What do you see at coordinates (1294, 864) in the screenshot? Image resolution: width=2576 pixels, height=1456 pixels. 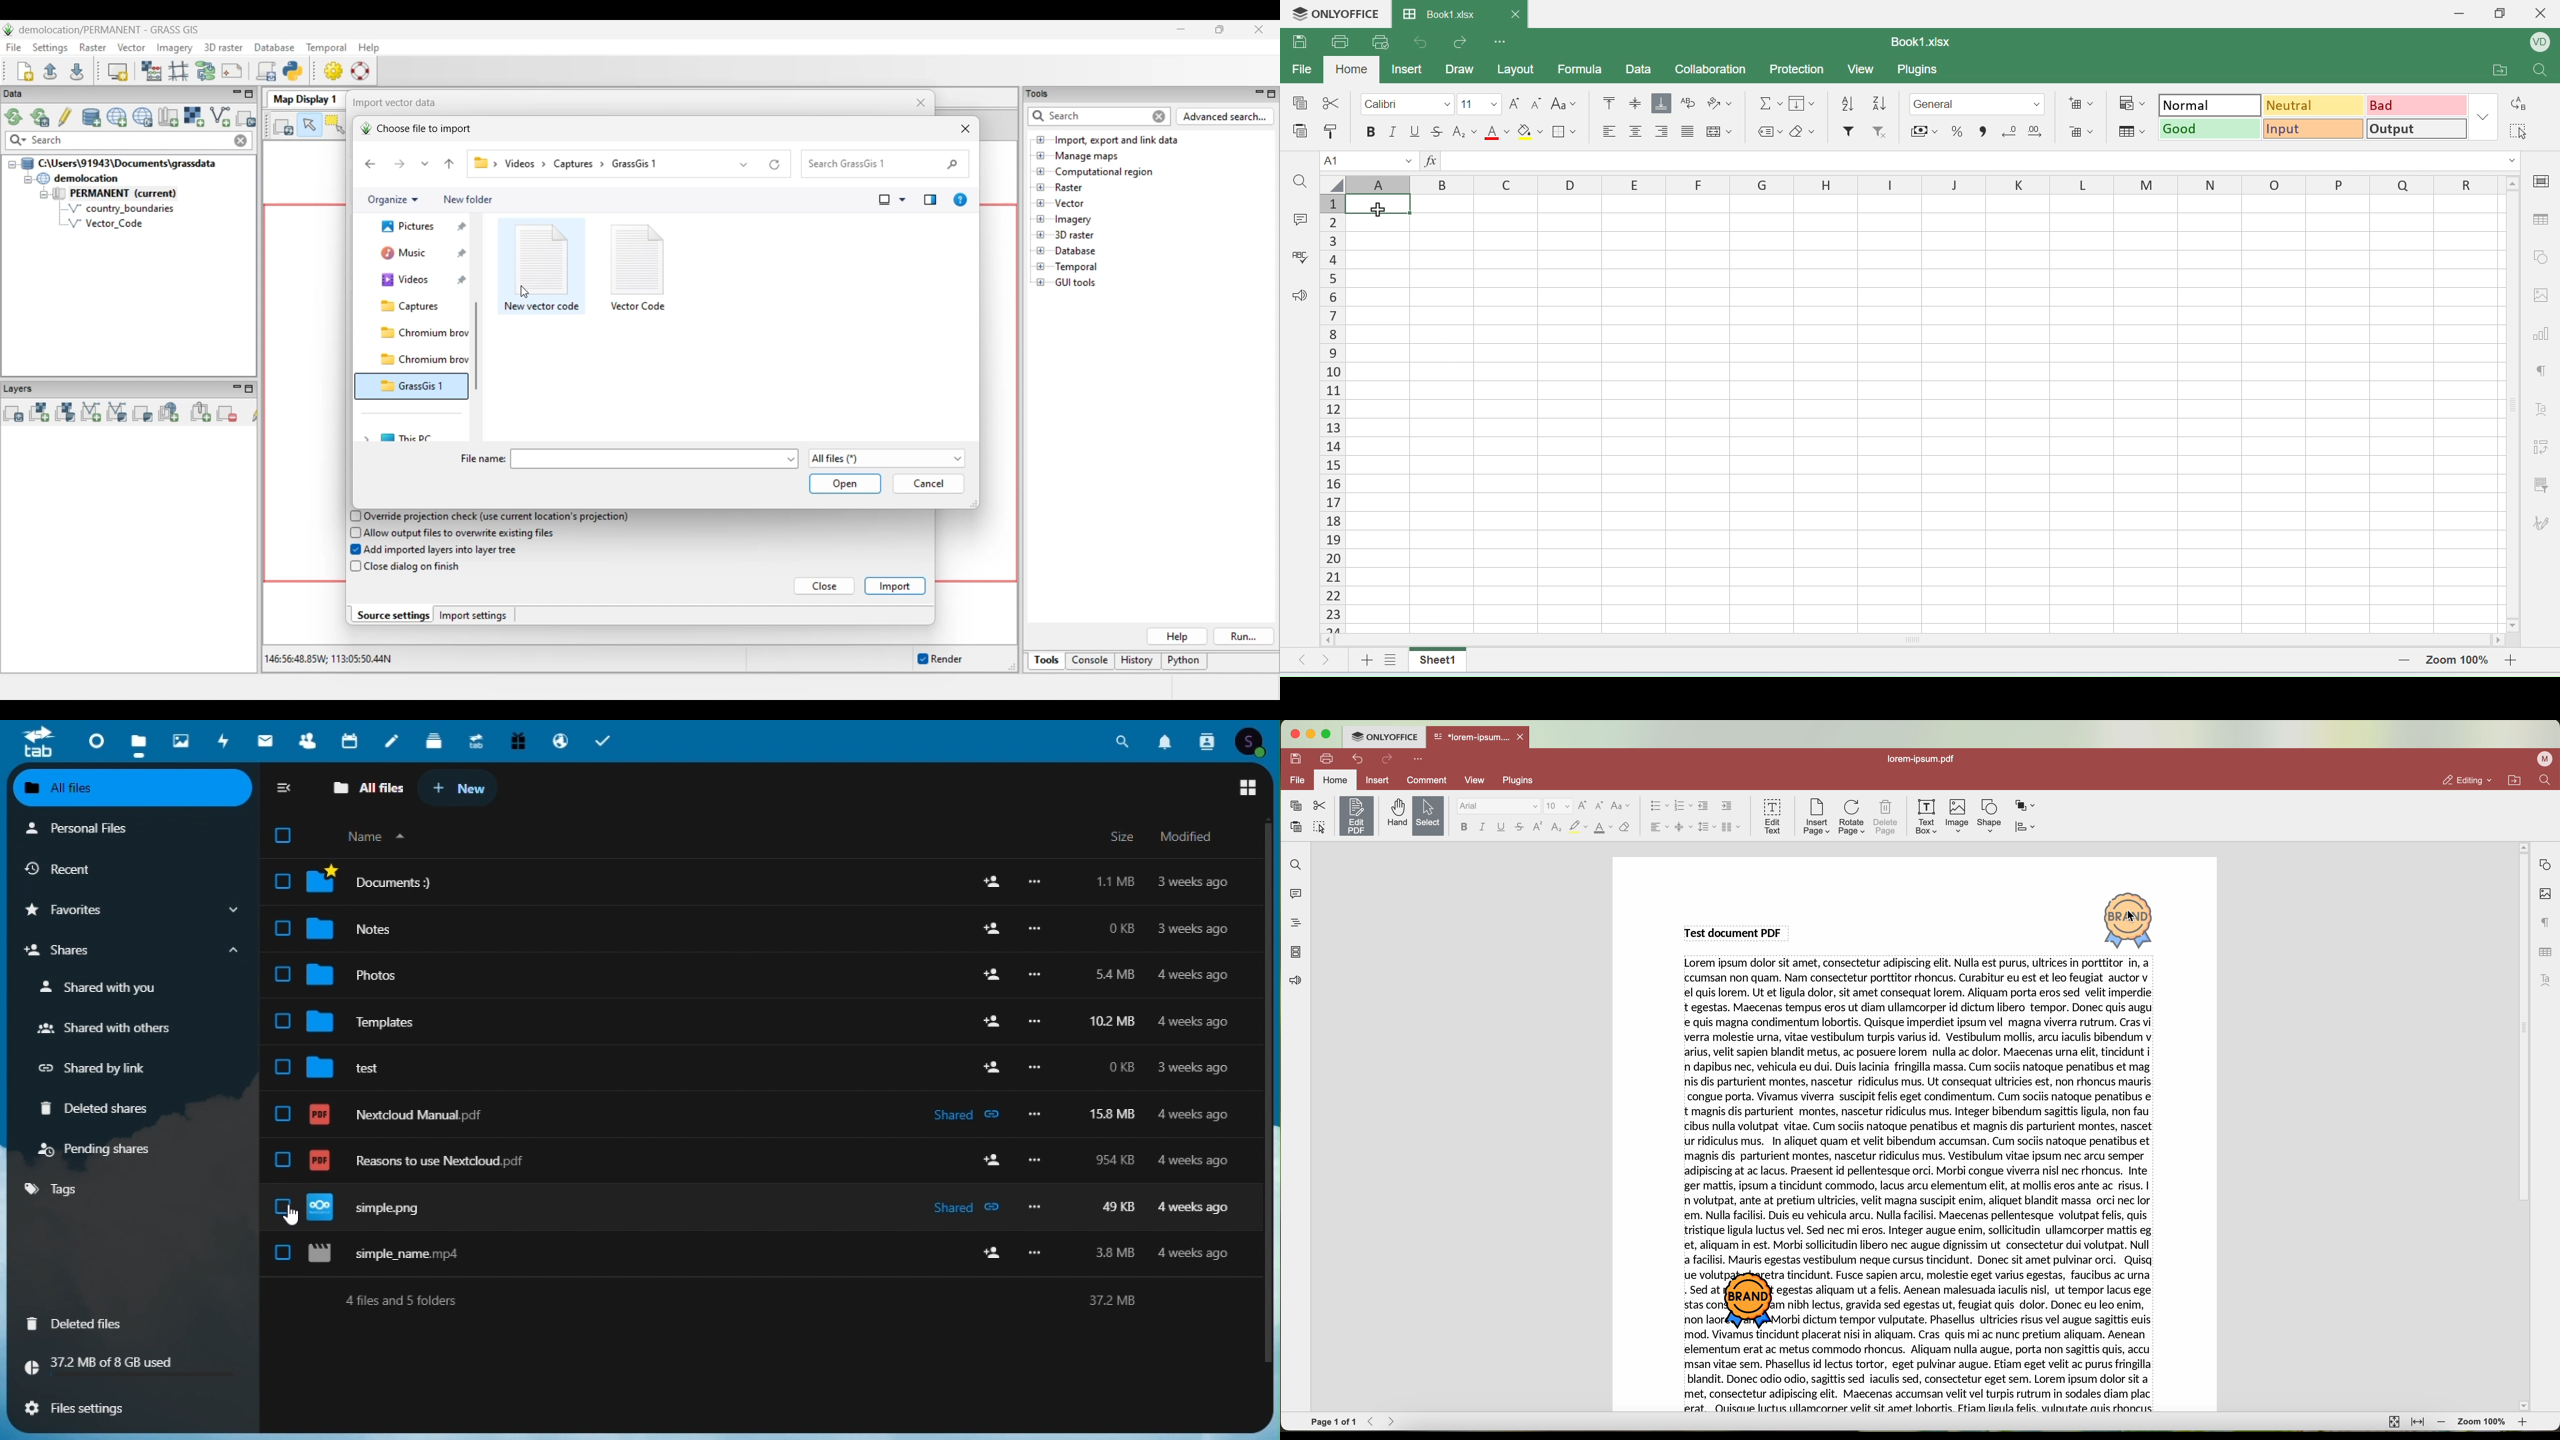 I see `find` at bounding box center [1294, 864].